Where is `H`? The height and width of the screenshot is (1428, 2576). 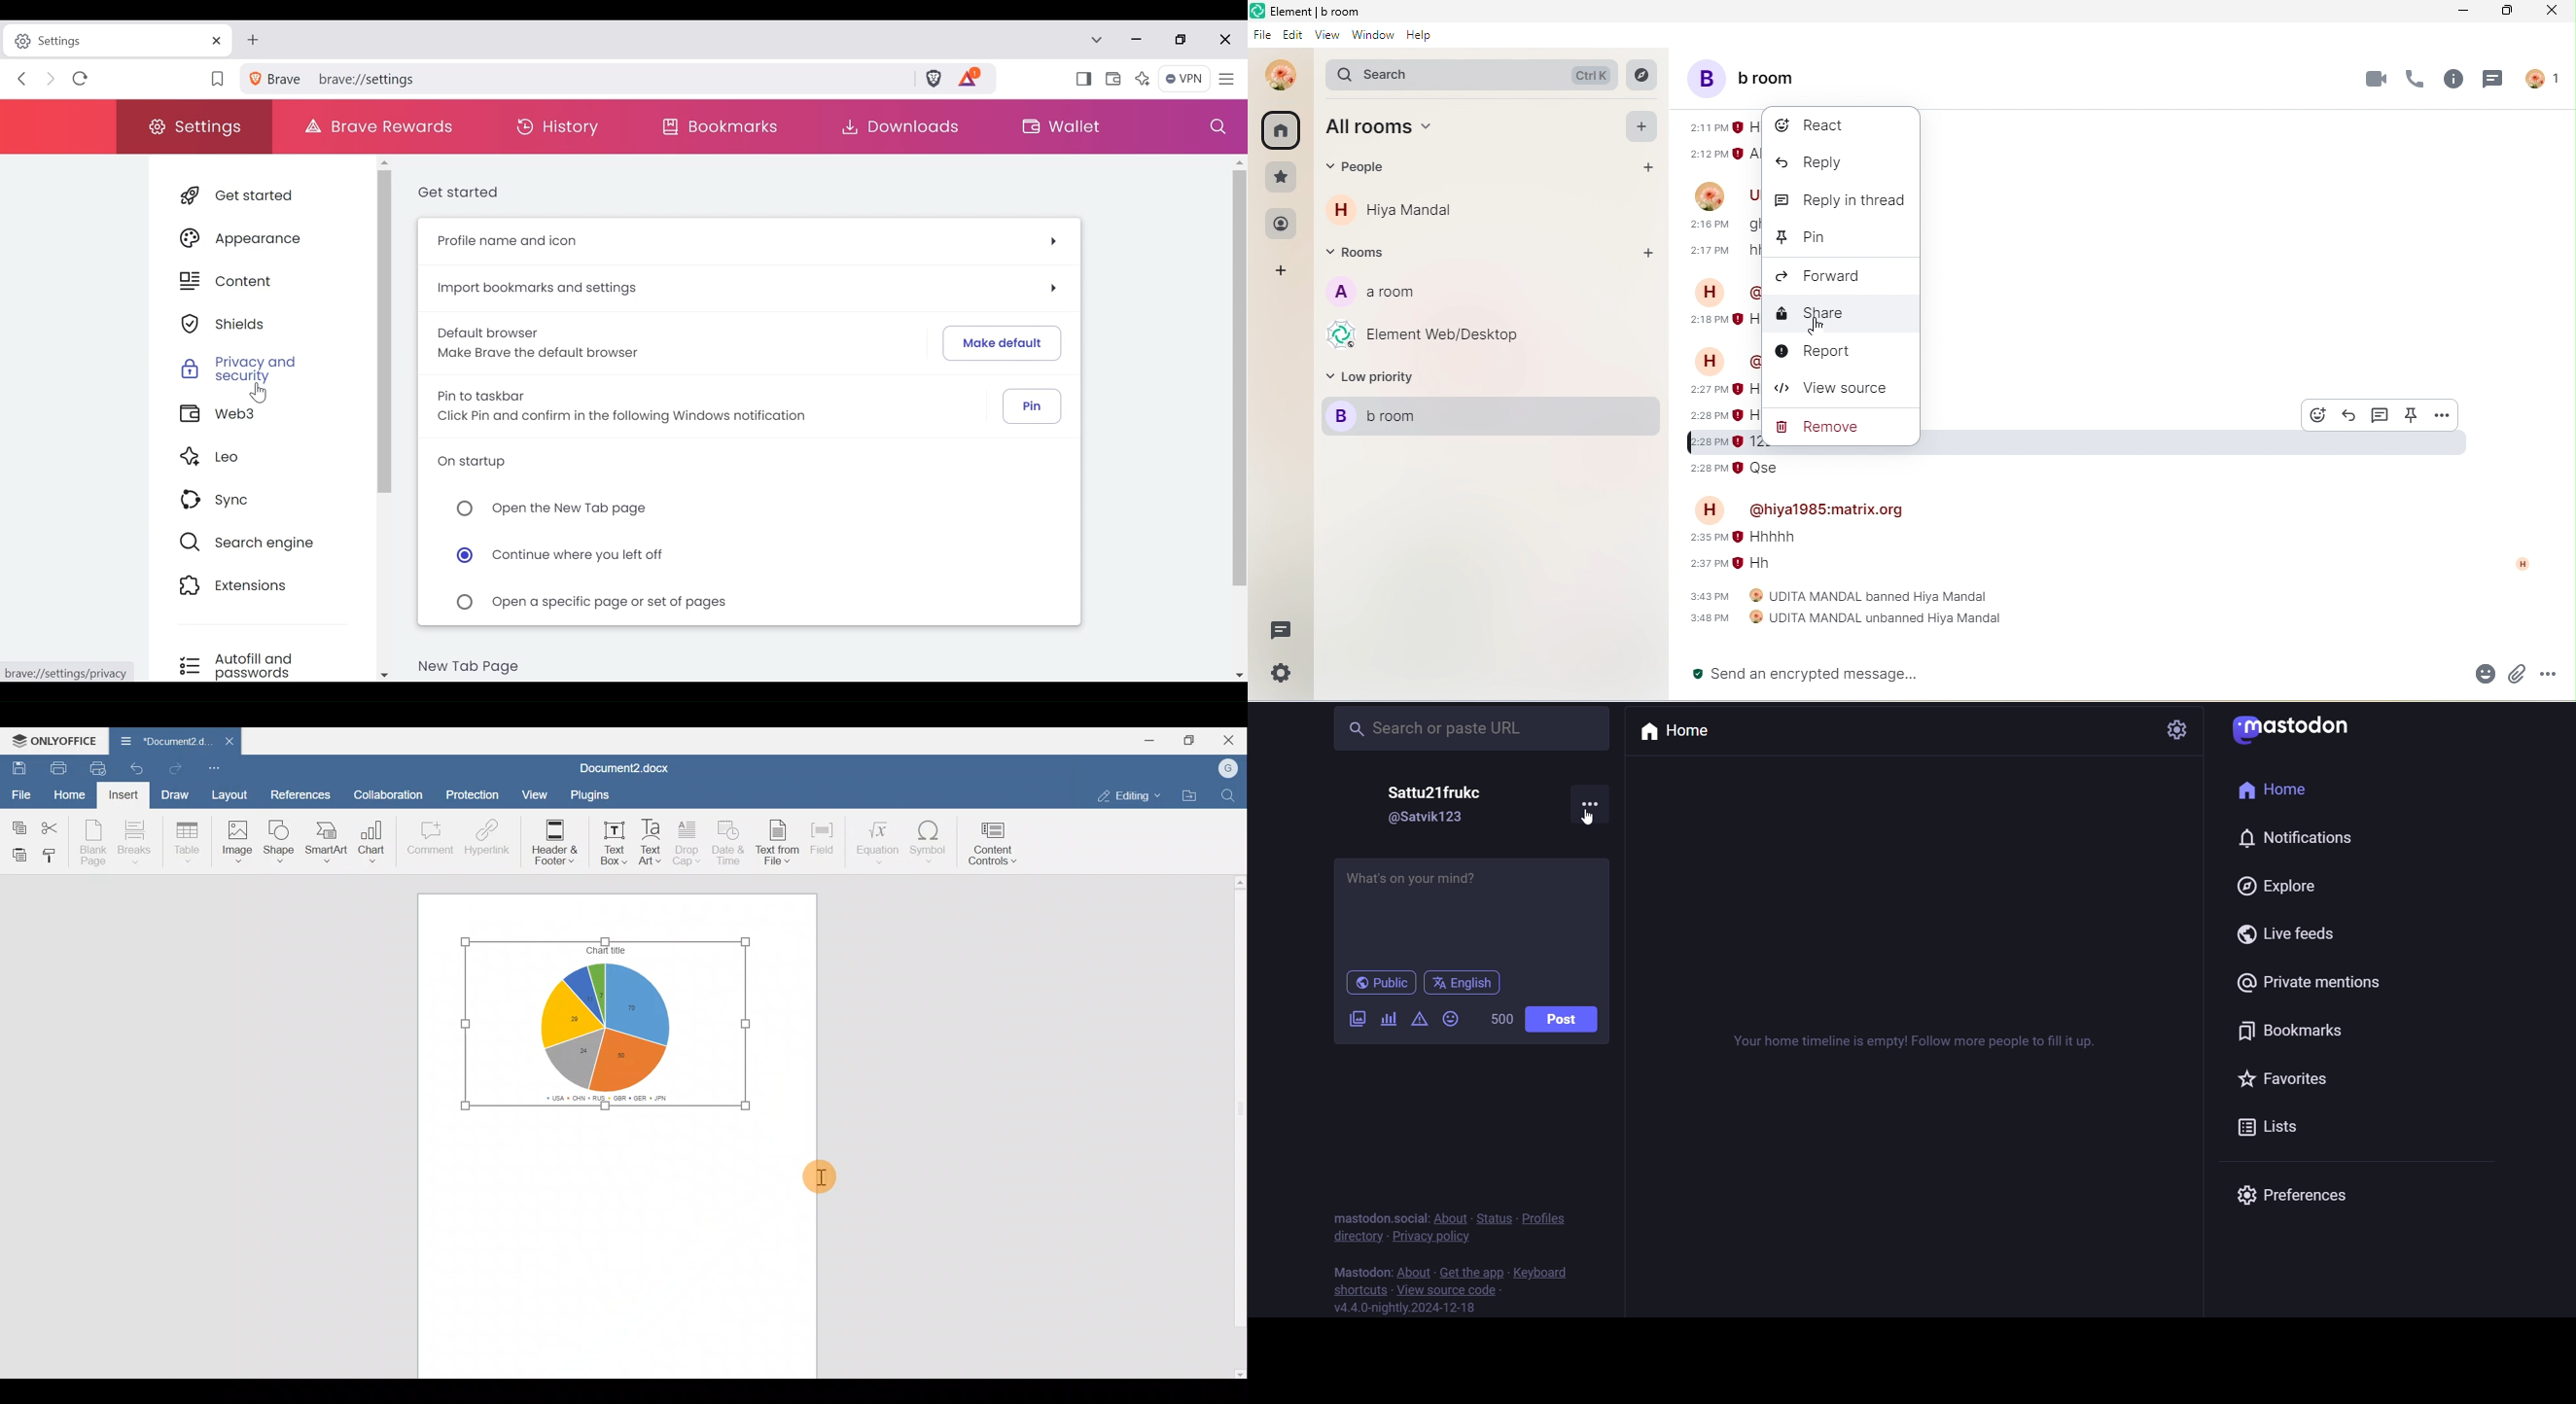
H is located at coordinates (1709, 292).